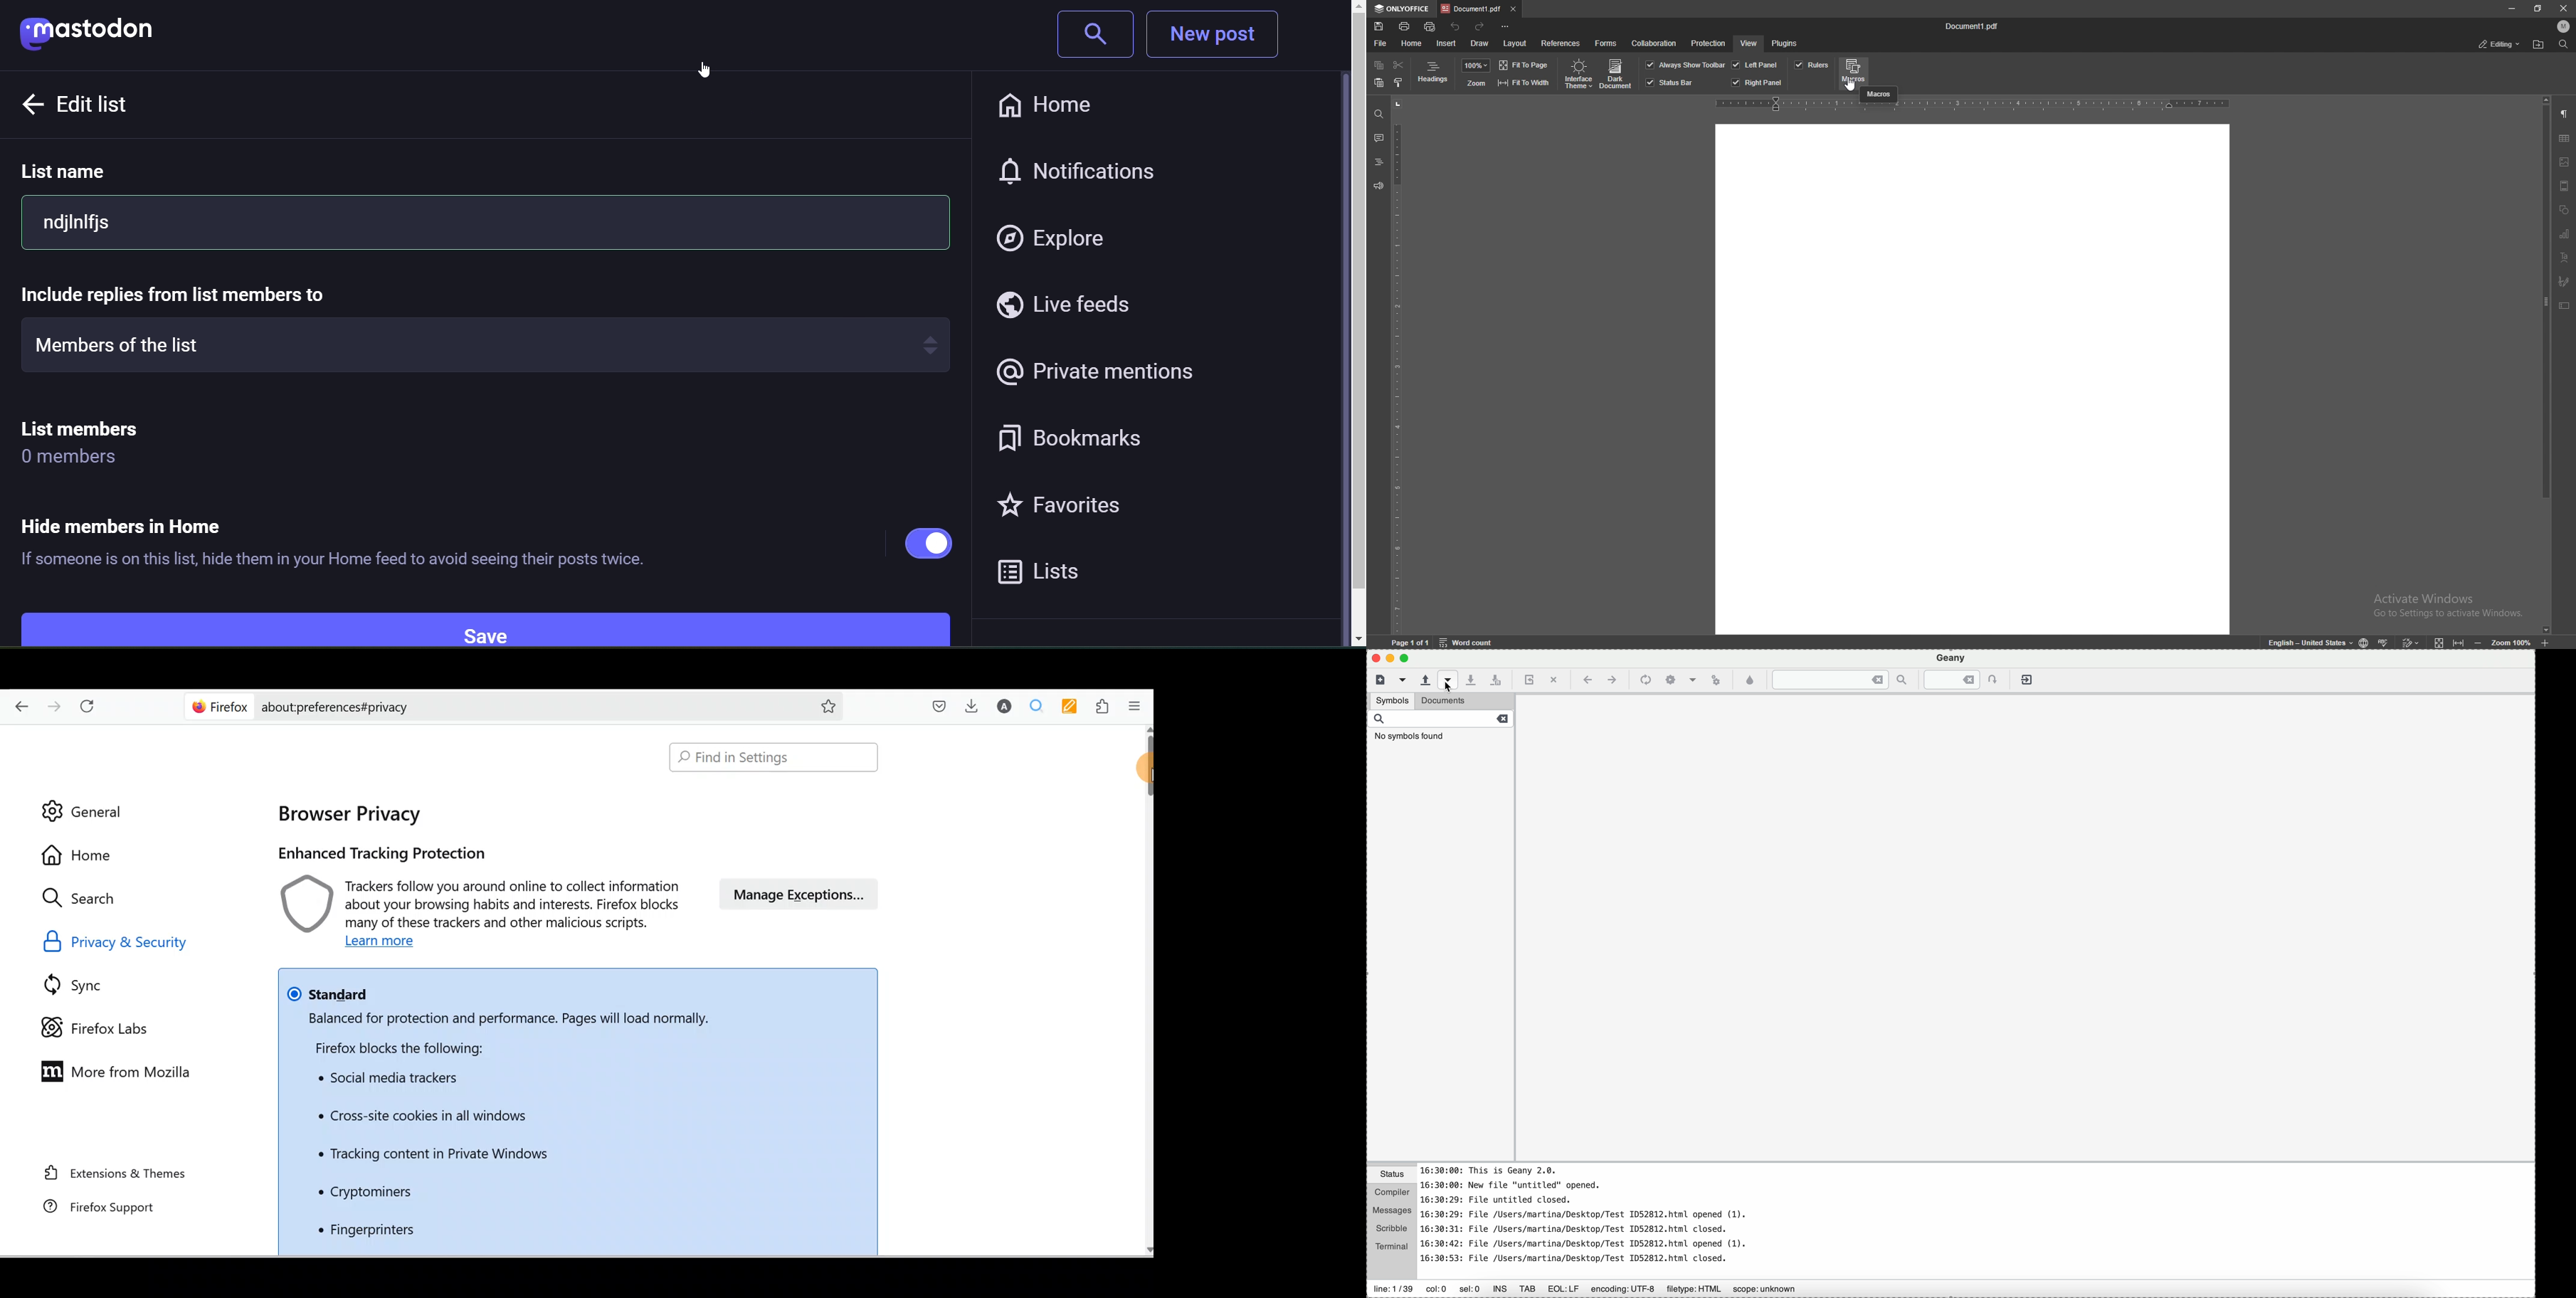 The image size is (2576, 1316). What do you see at coordinates (1077, 307) in the screenshot?
I see `live feeds` at bounding box center [1077, 307].